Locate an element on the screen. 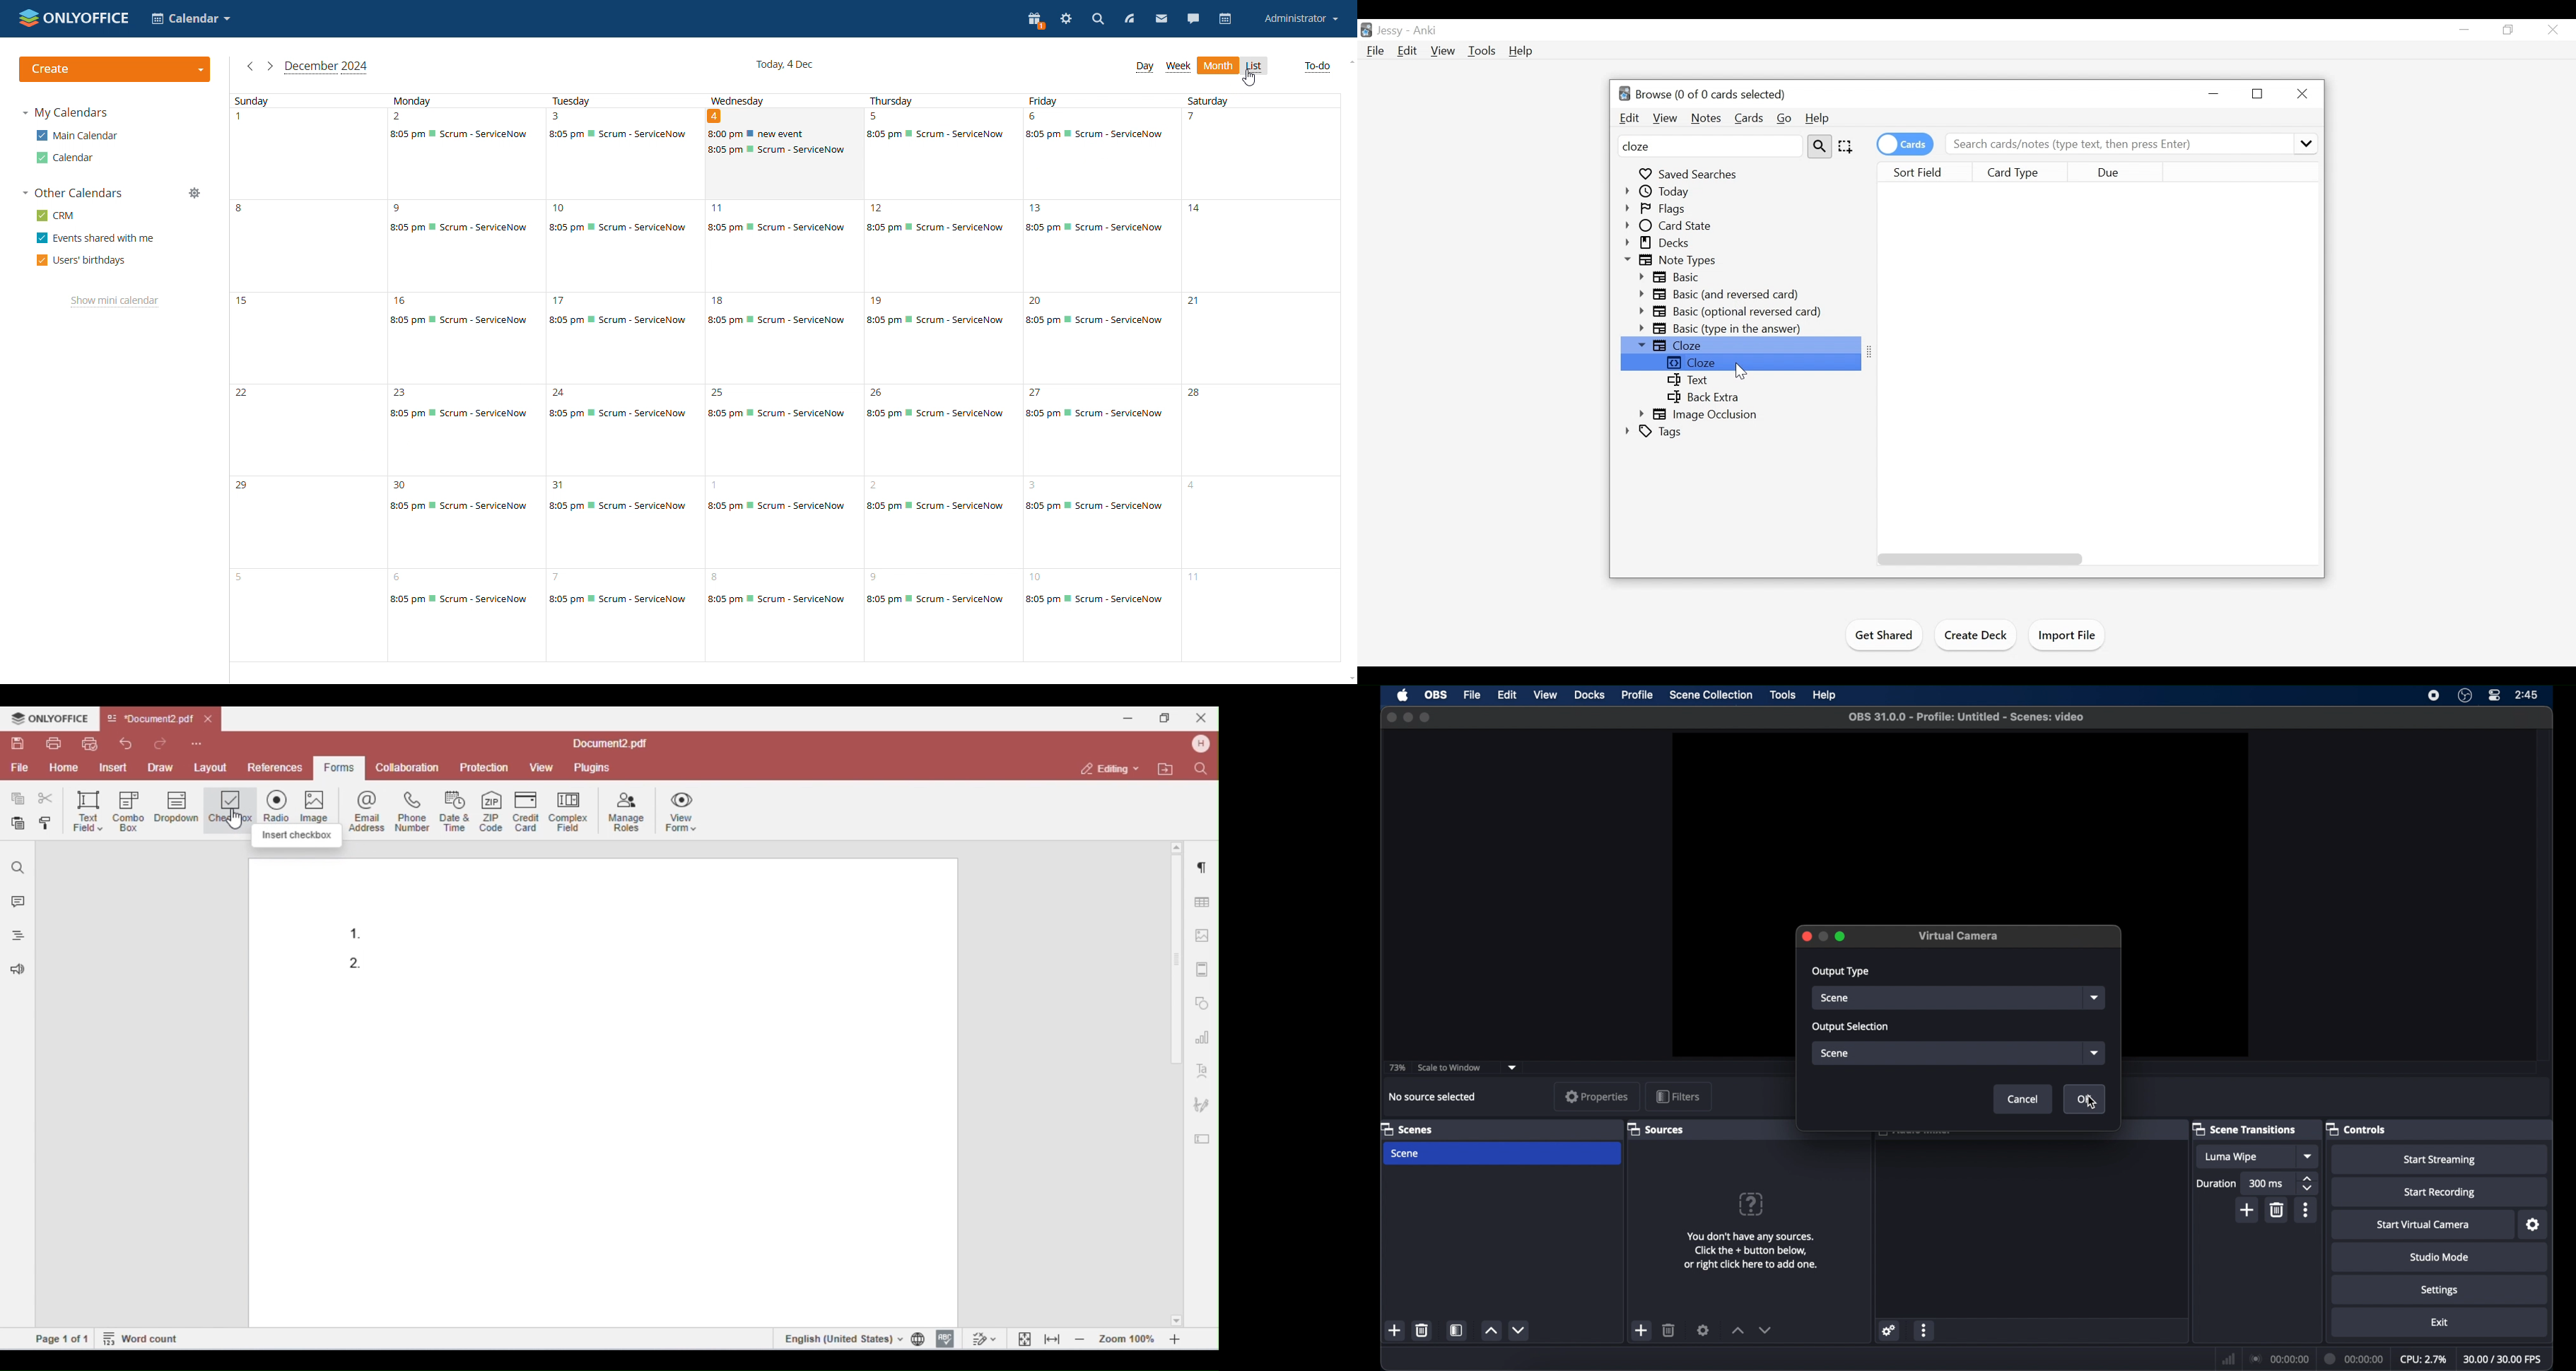 This screenshot has height=1372, width=2576. Basic (optional reversed card) is located at coordinates (1732, 312).